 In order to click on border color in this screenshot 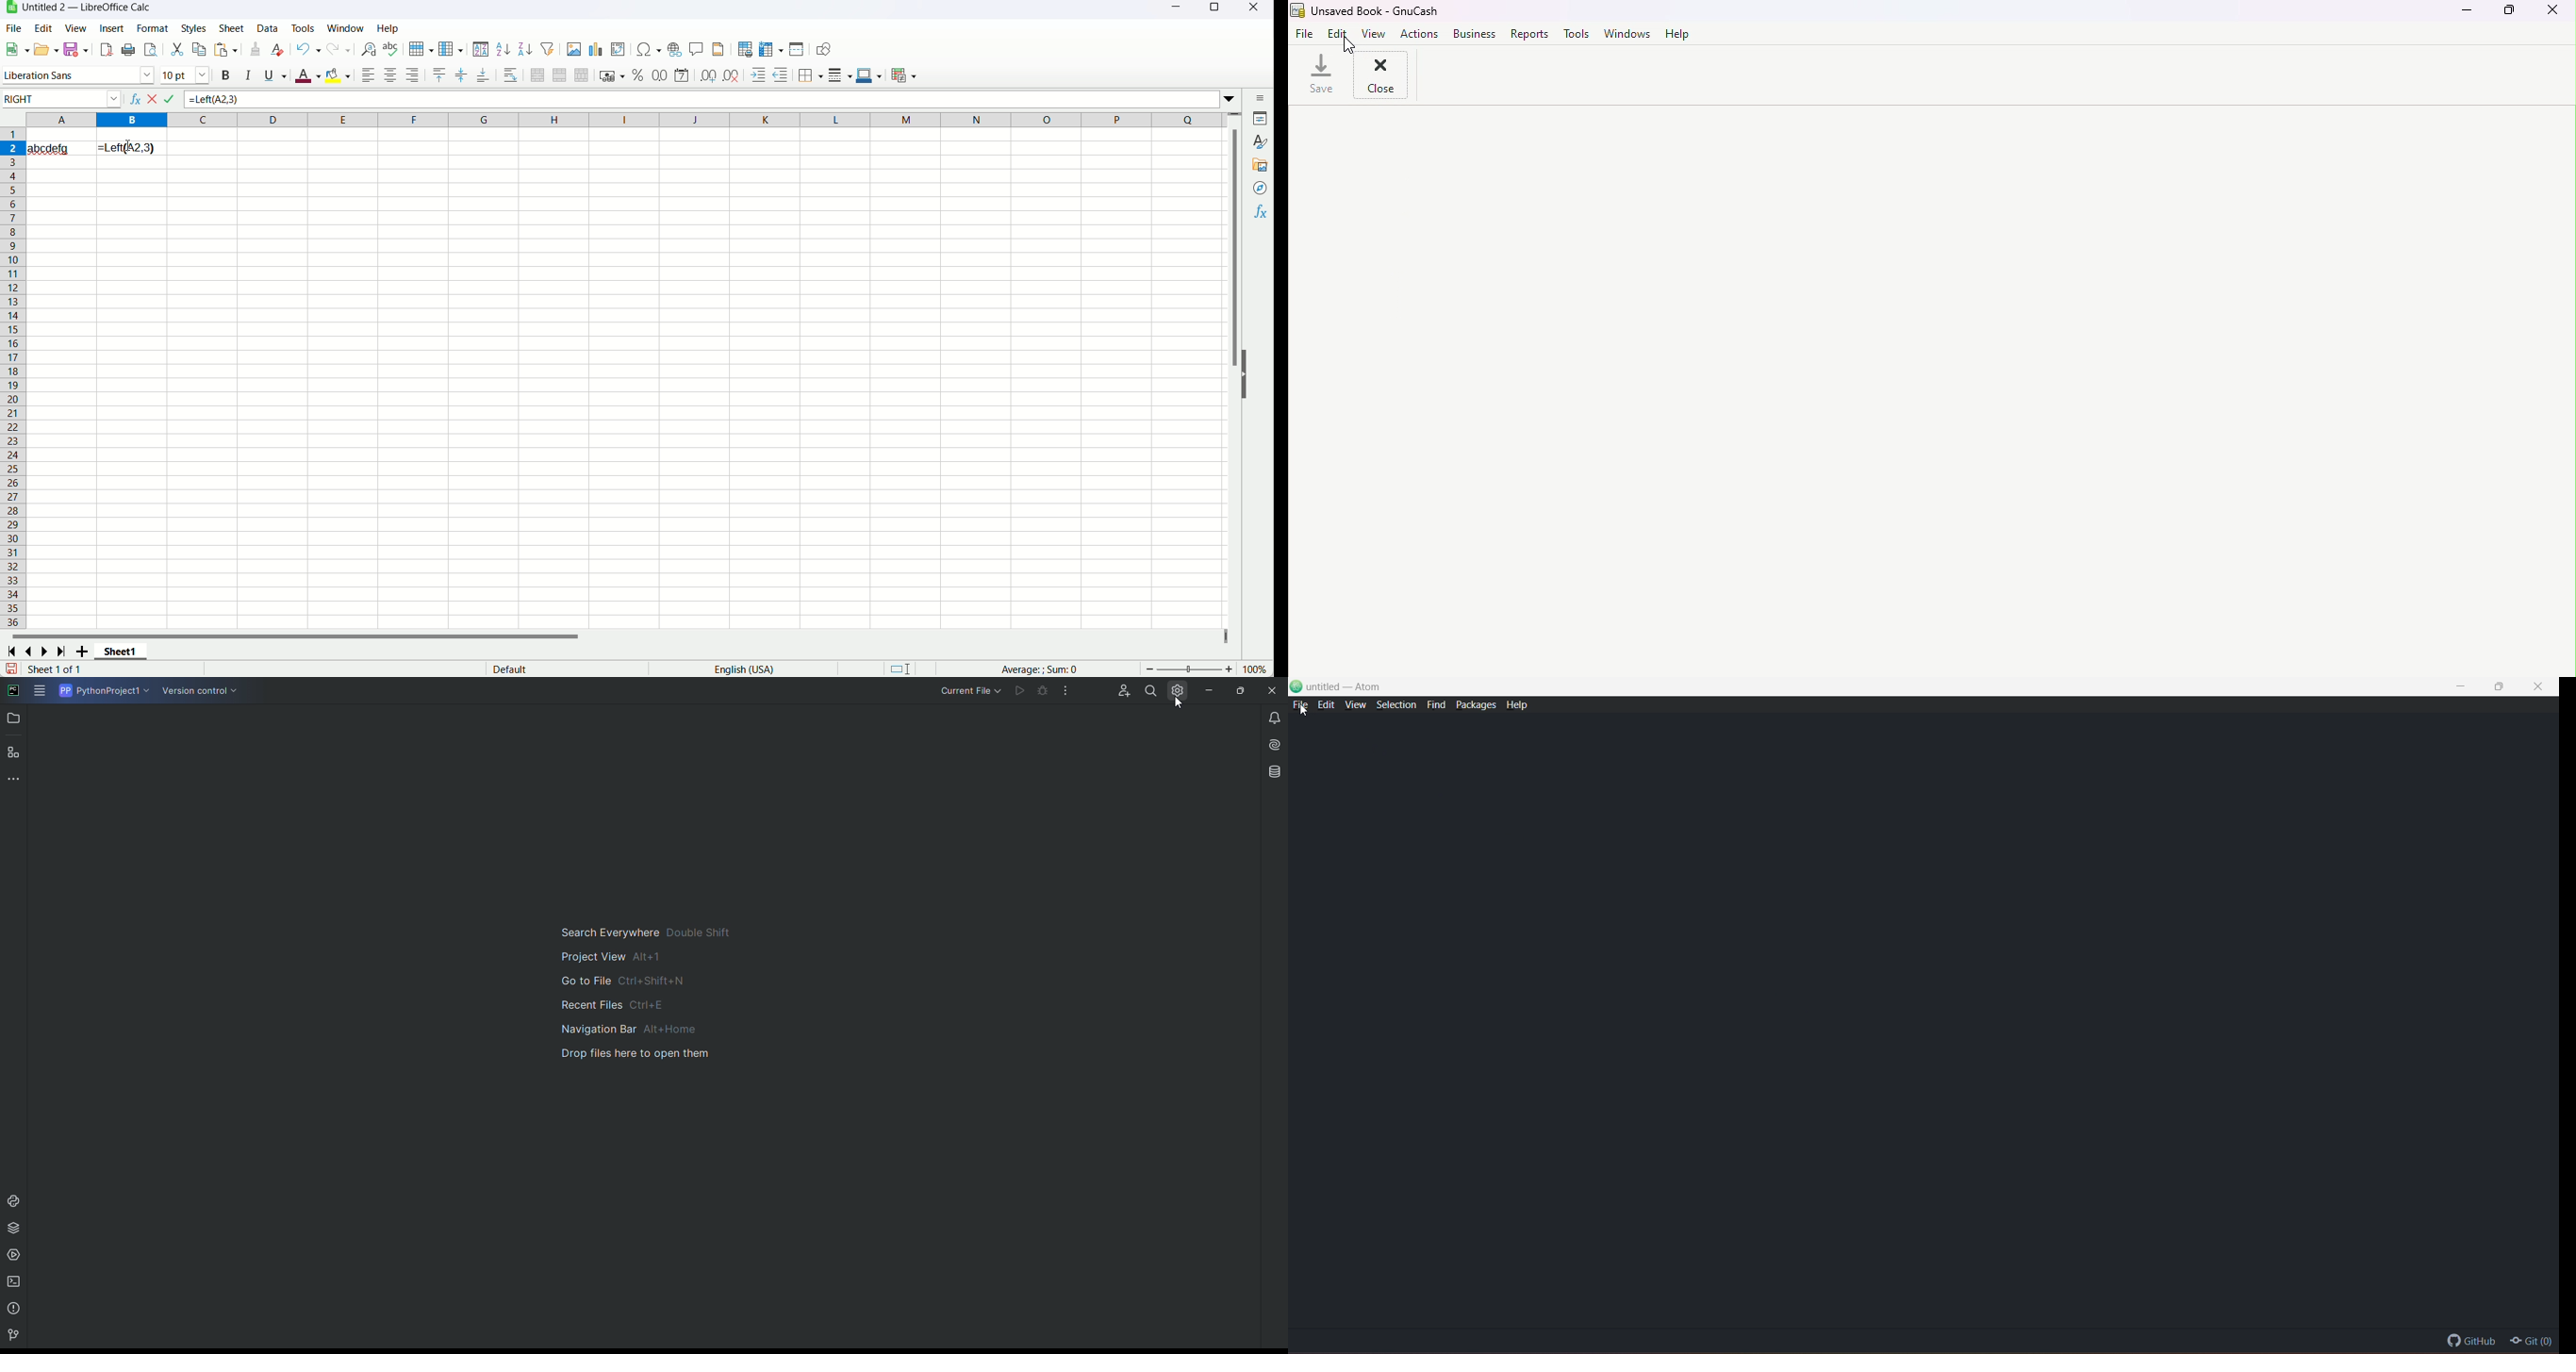, I will do `click(869, 76)`.